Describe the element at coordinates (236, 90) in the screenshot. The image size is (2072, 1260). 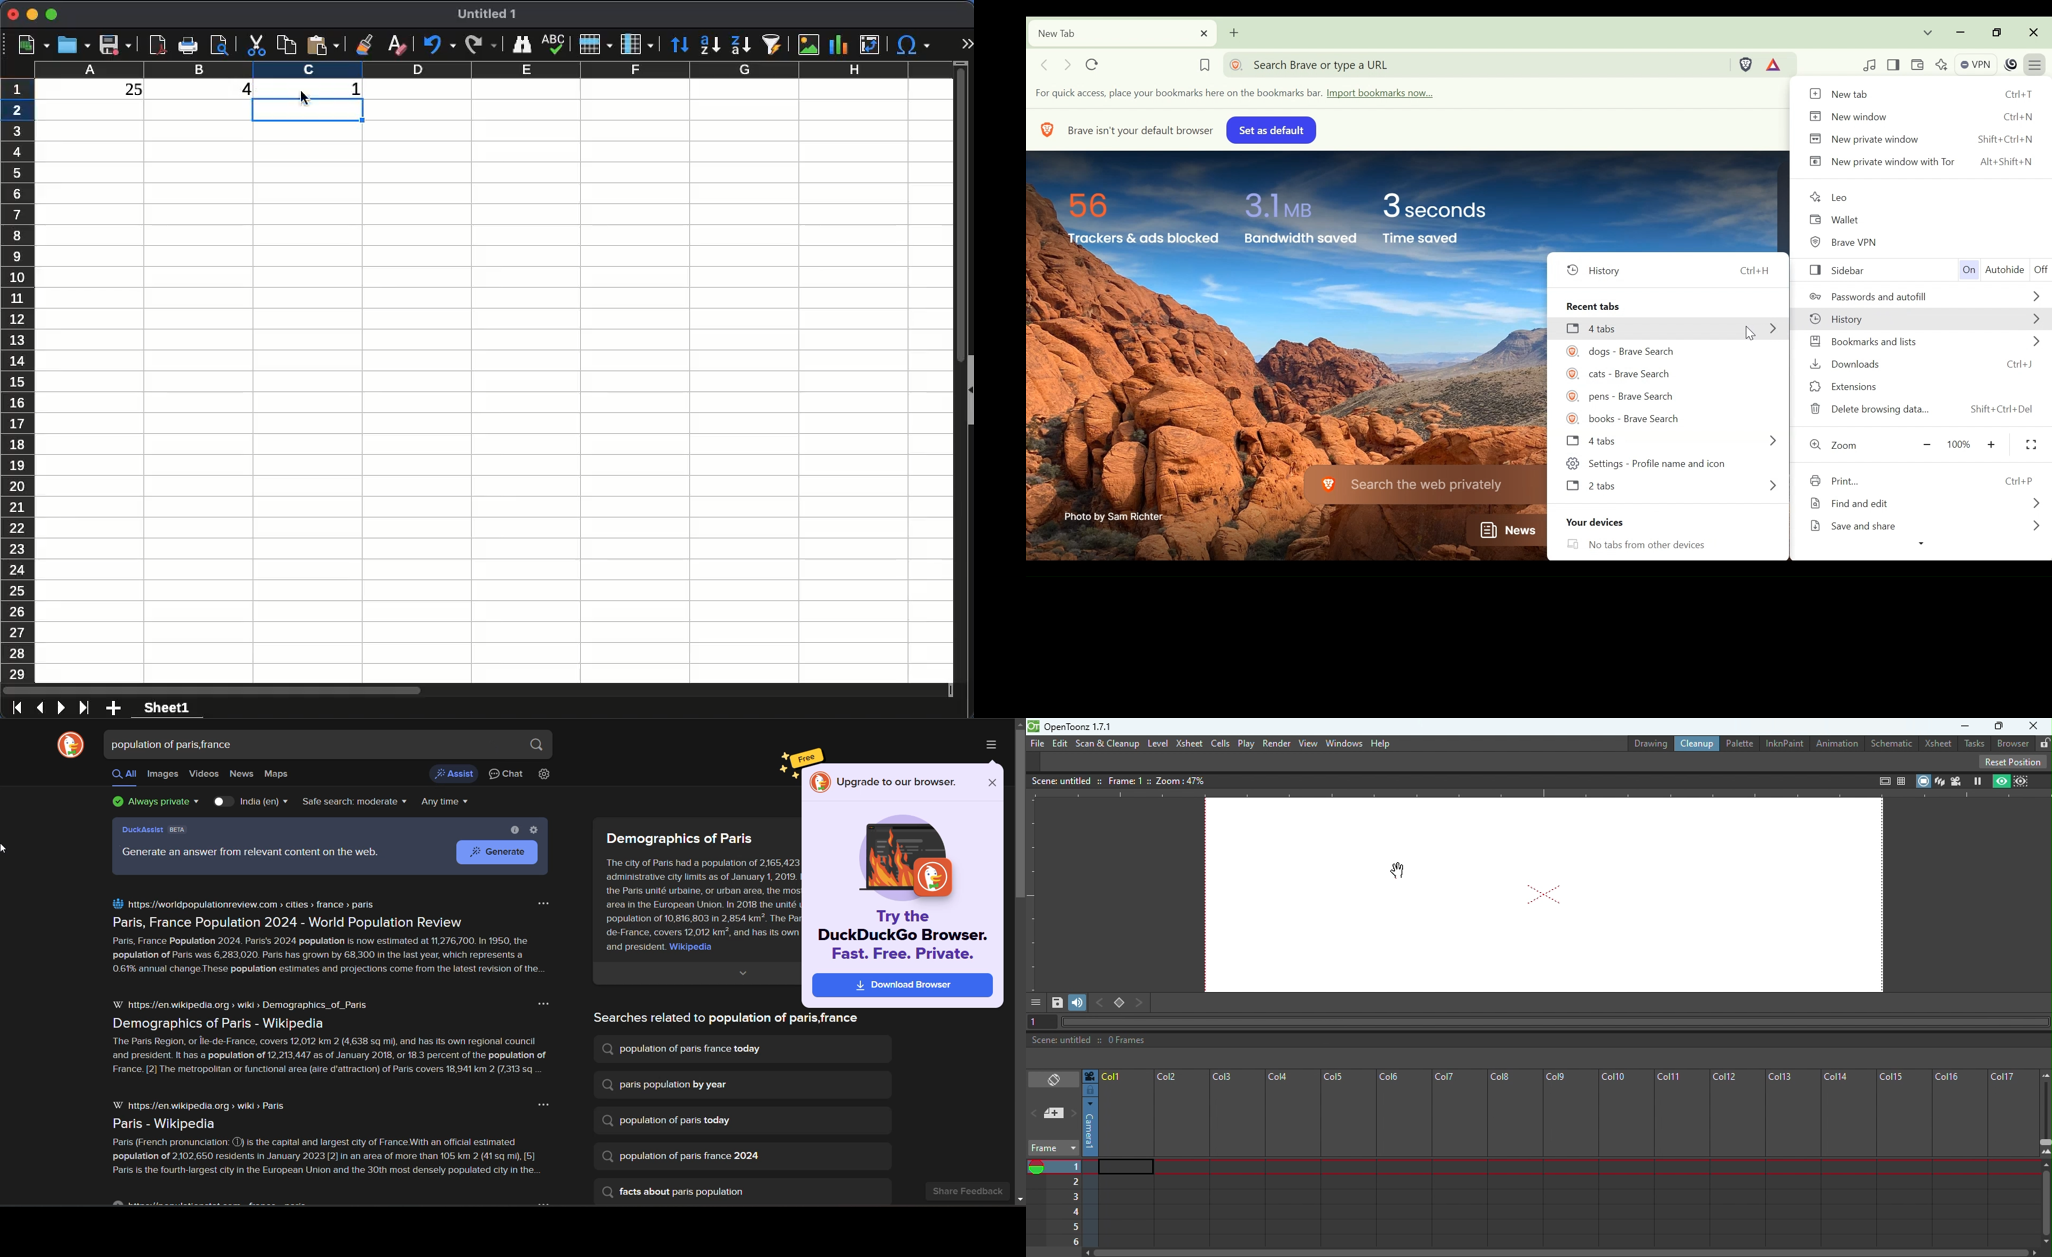
I see `4` at that location.